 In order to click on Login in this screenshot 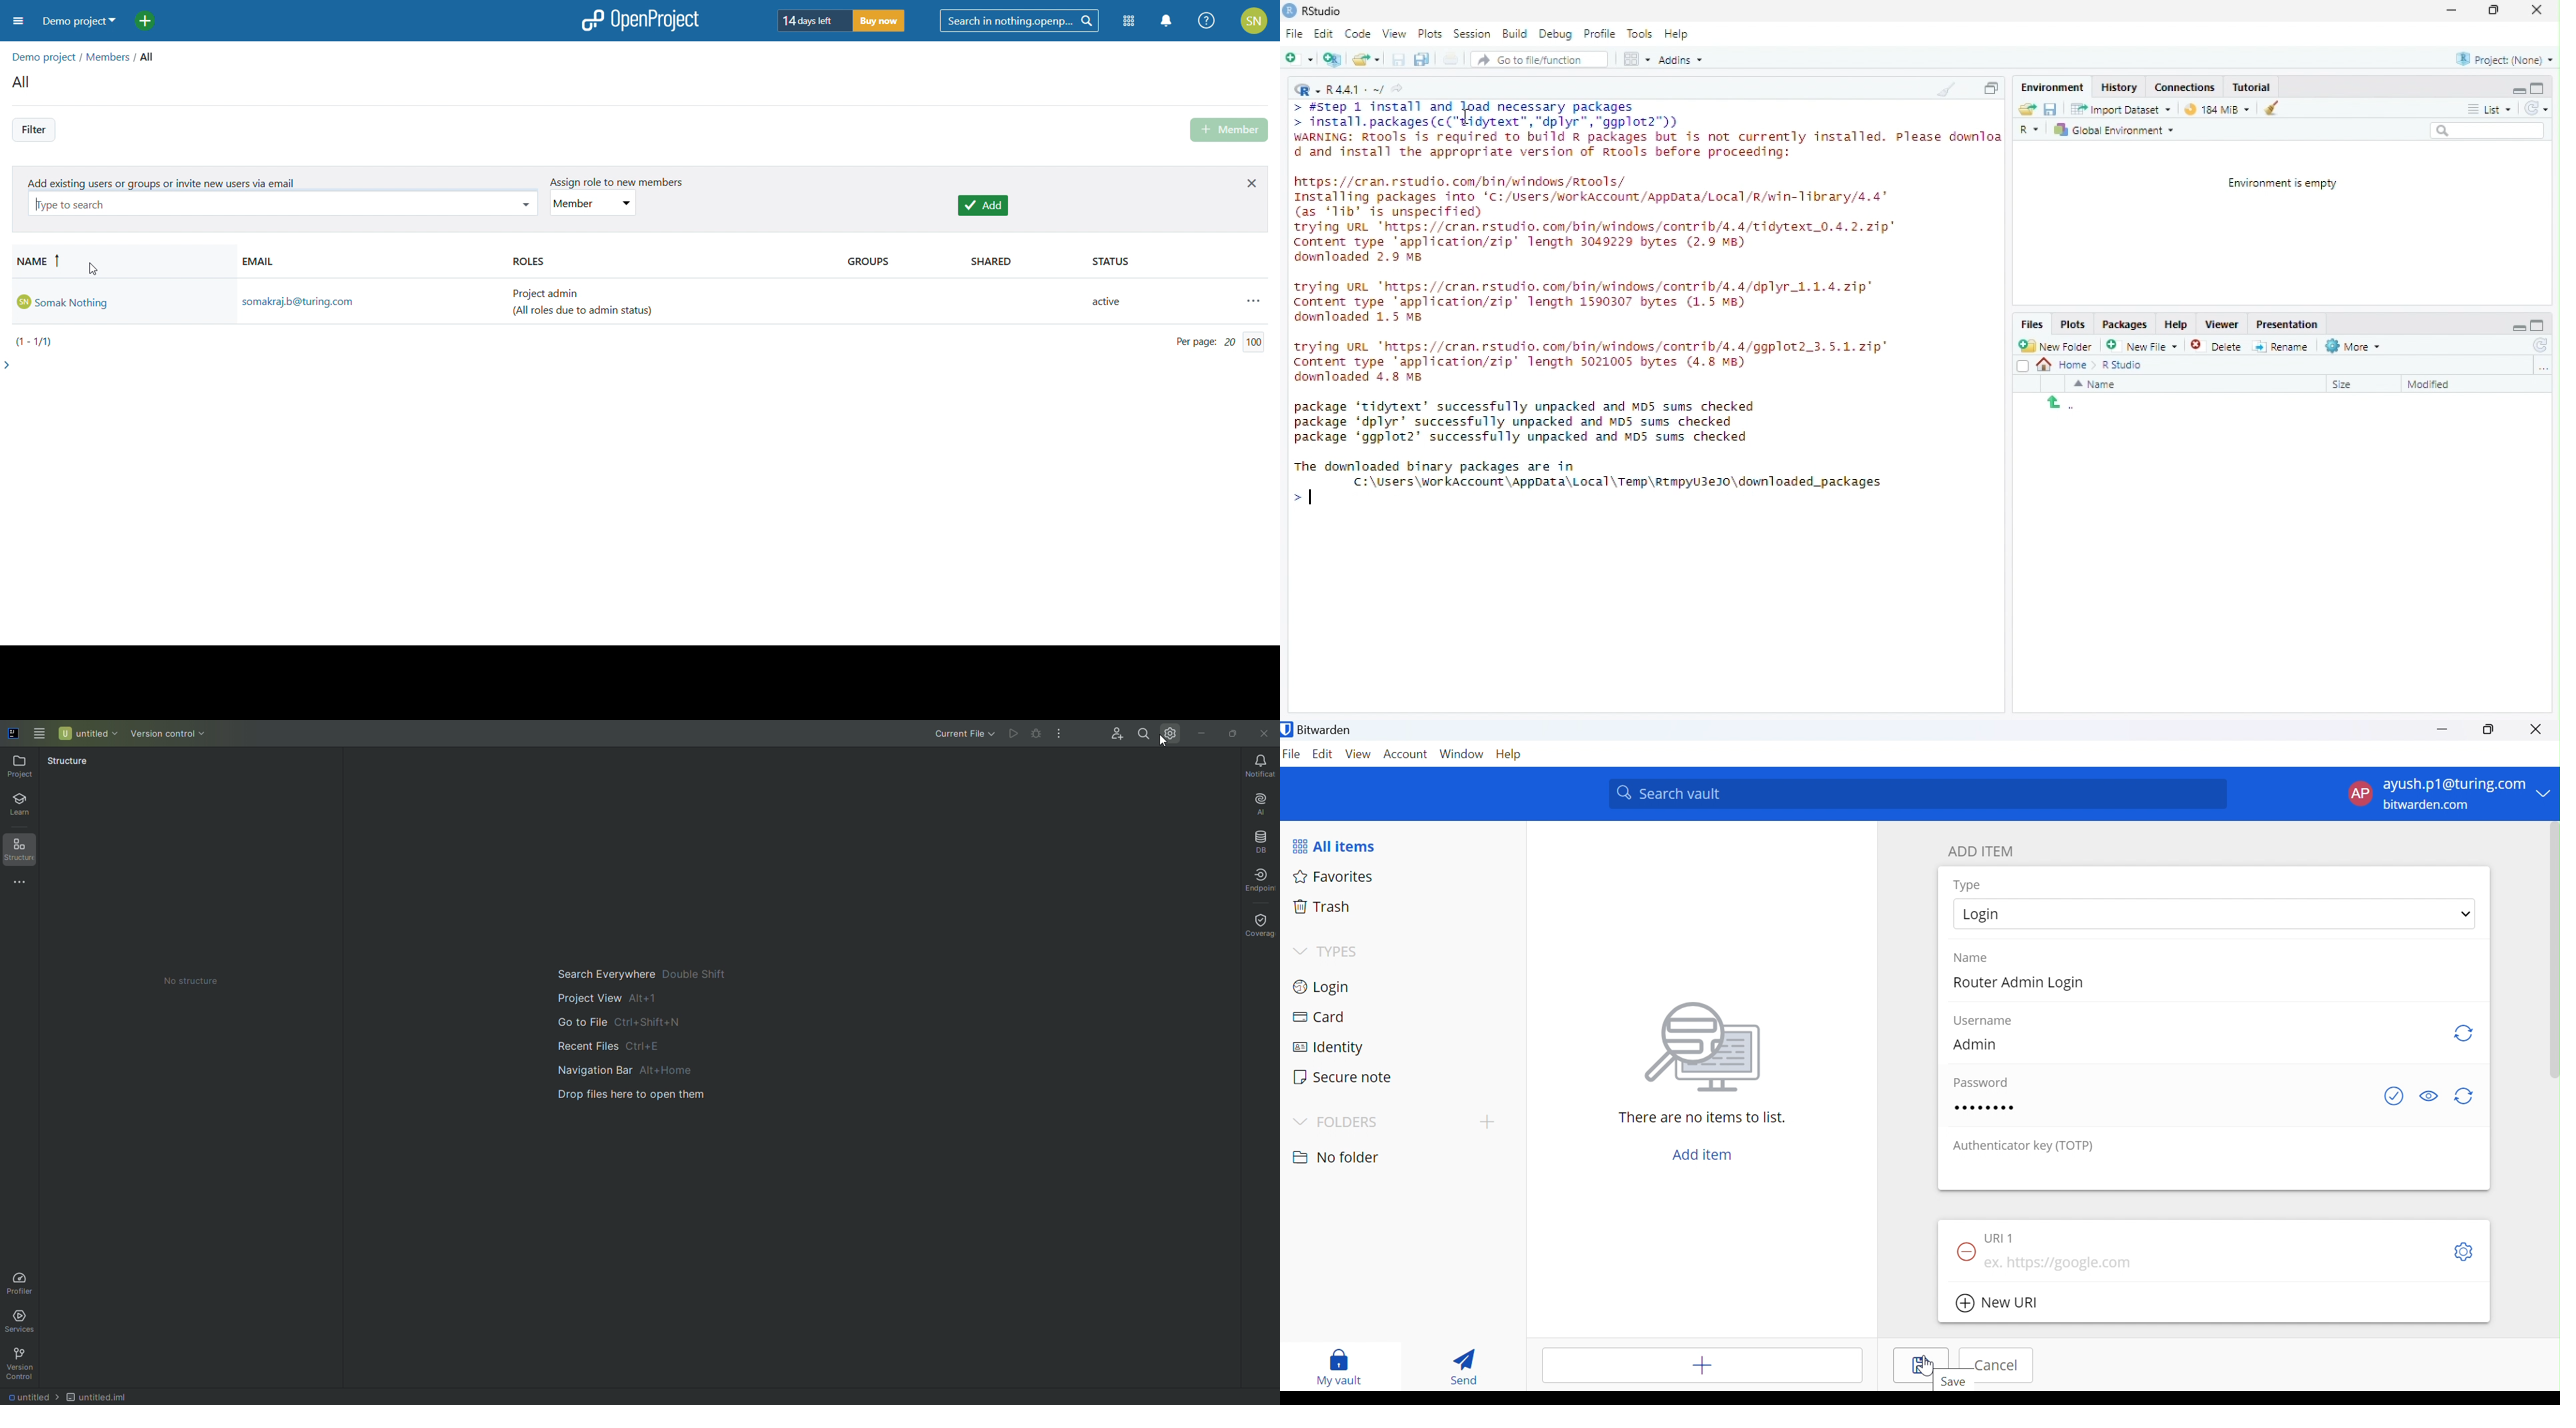, I will do `click(1326, 986)`.